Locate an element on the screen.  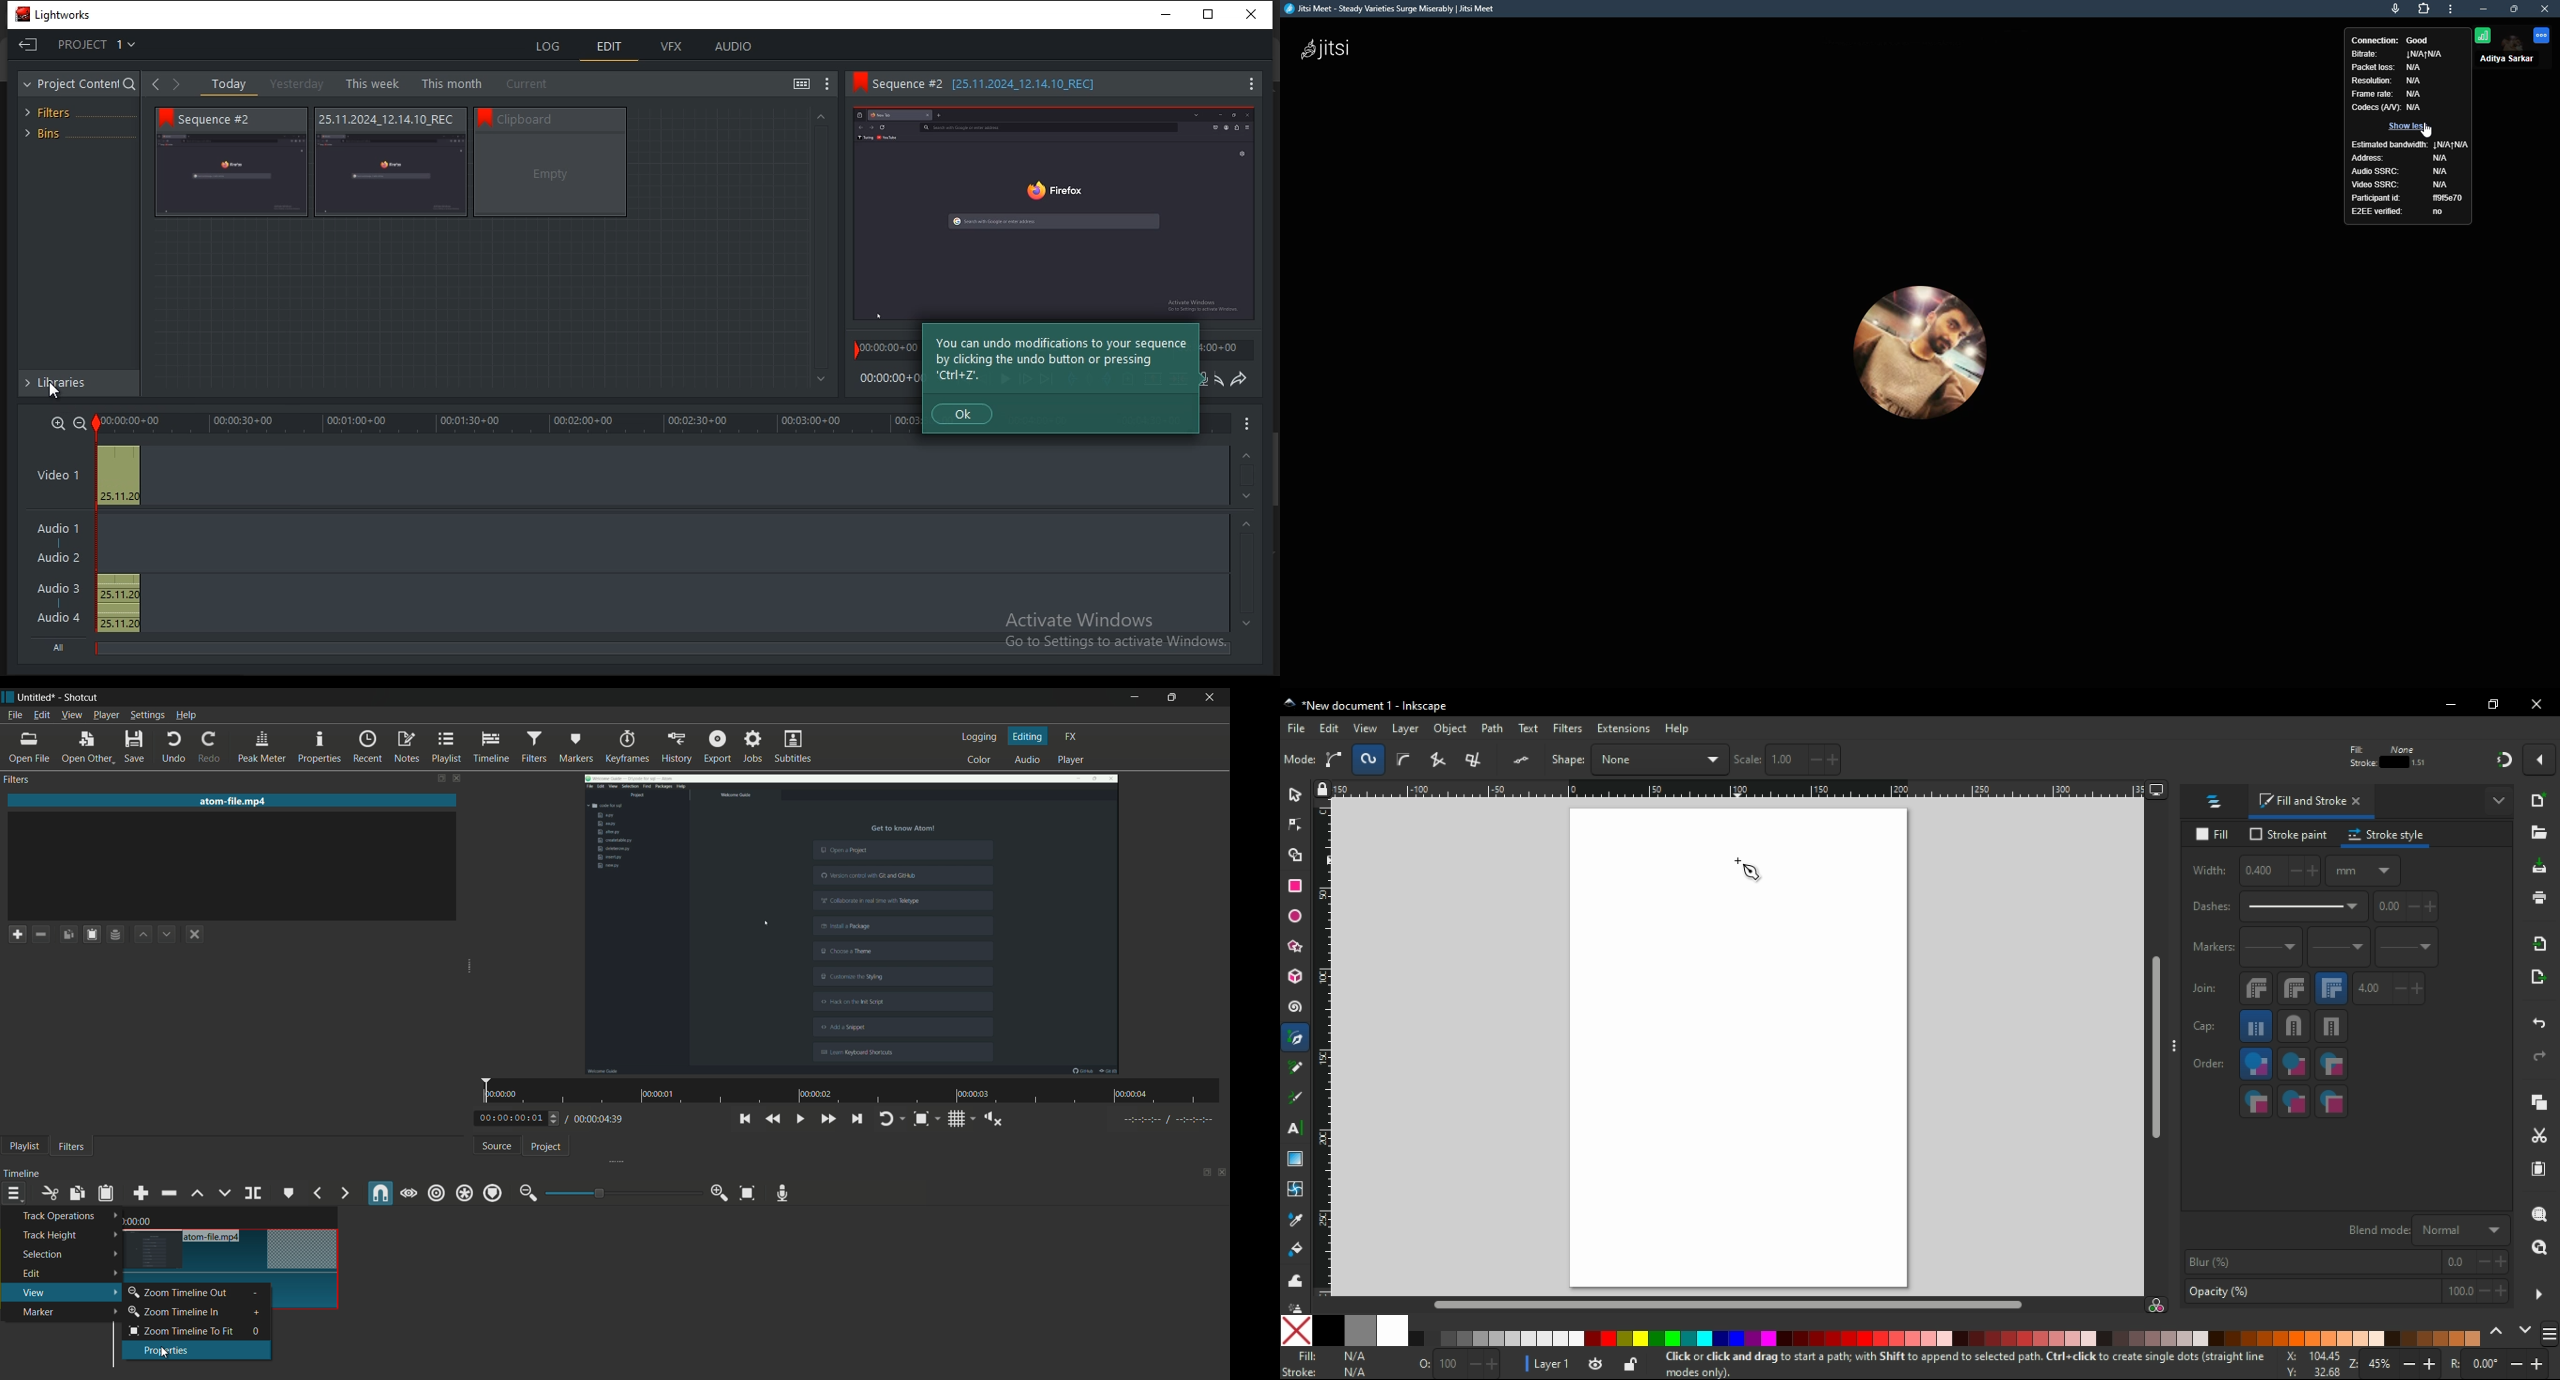
"New document 1 - Inkscape is located at coordinates (1368, 707).